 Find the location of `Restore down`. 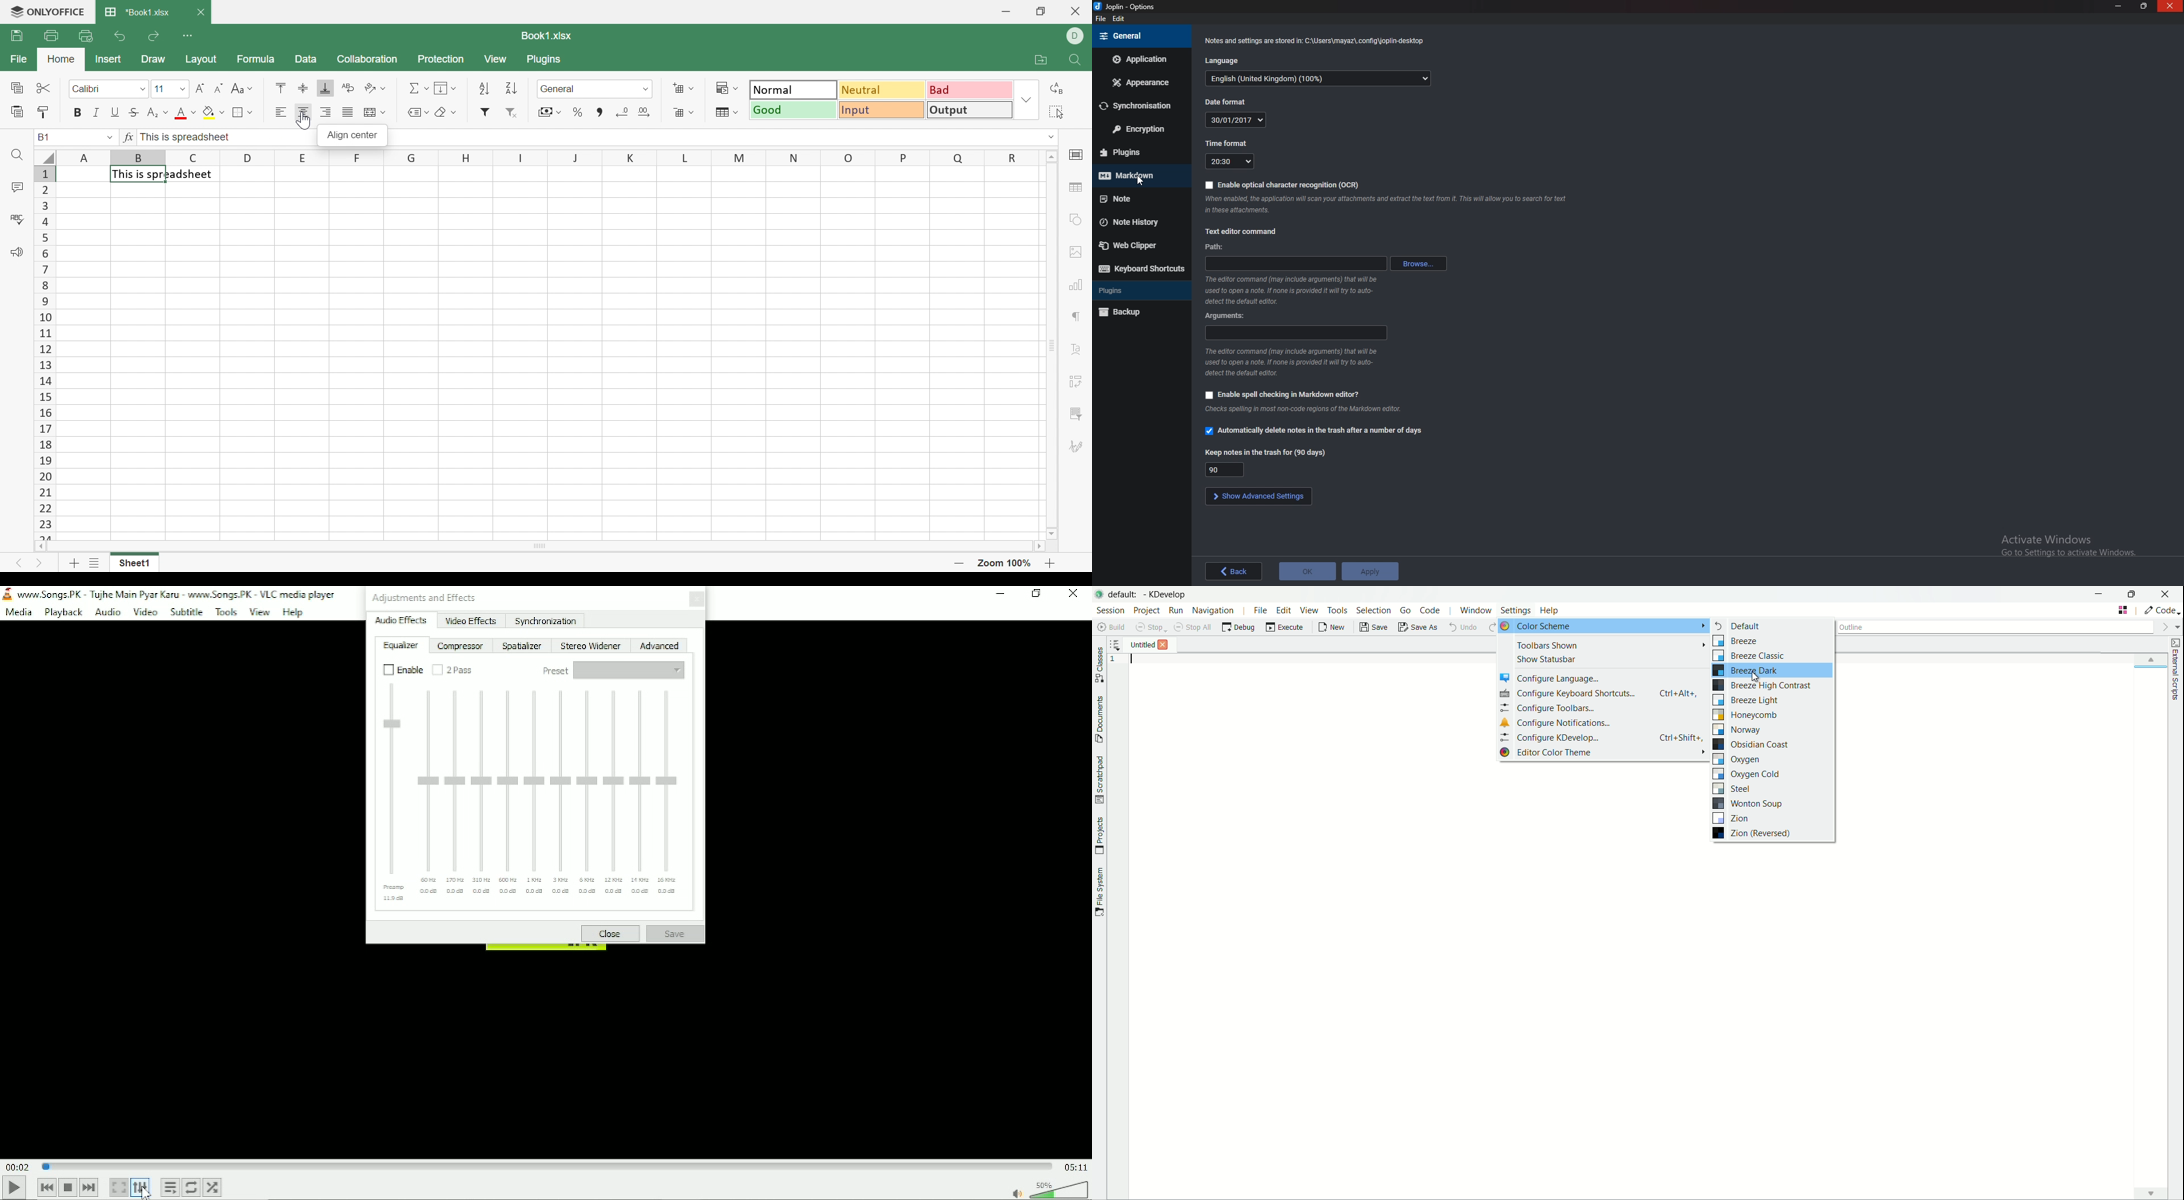

Restore down is located at coordinates (1037, 595).